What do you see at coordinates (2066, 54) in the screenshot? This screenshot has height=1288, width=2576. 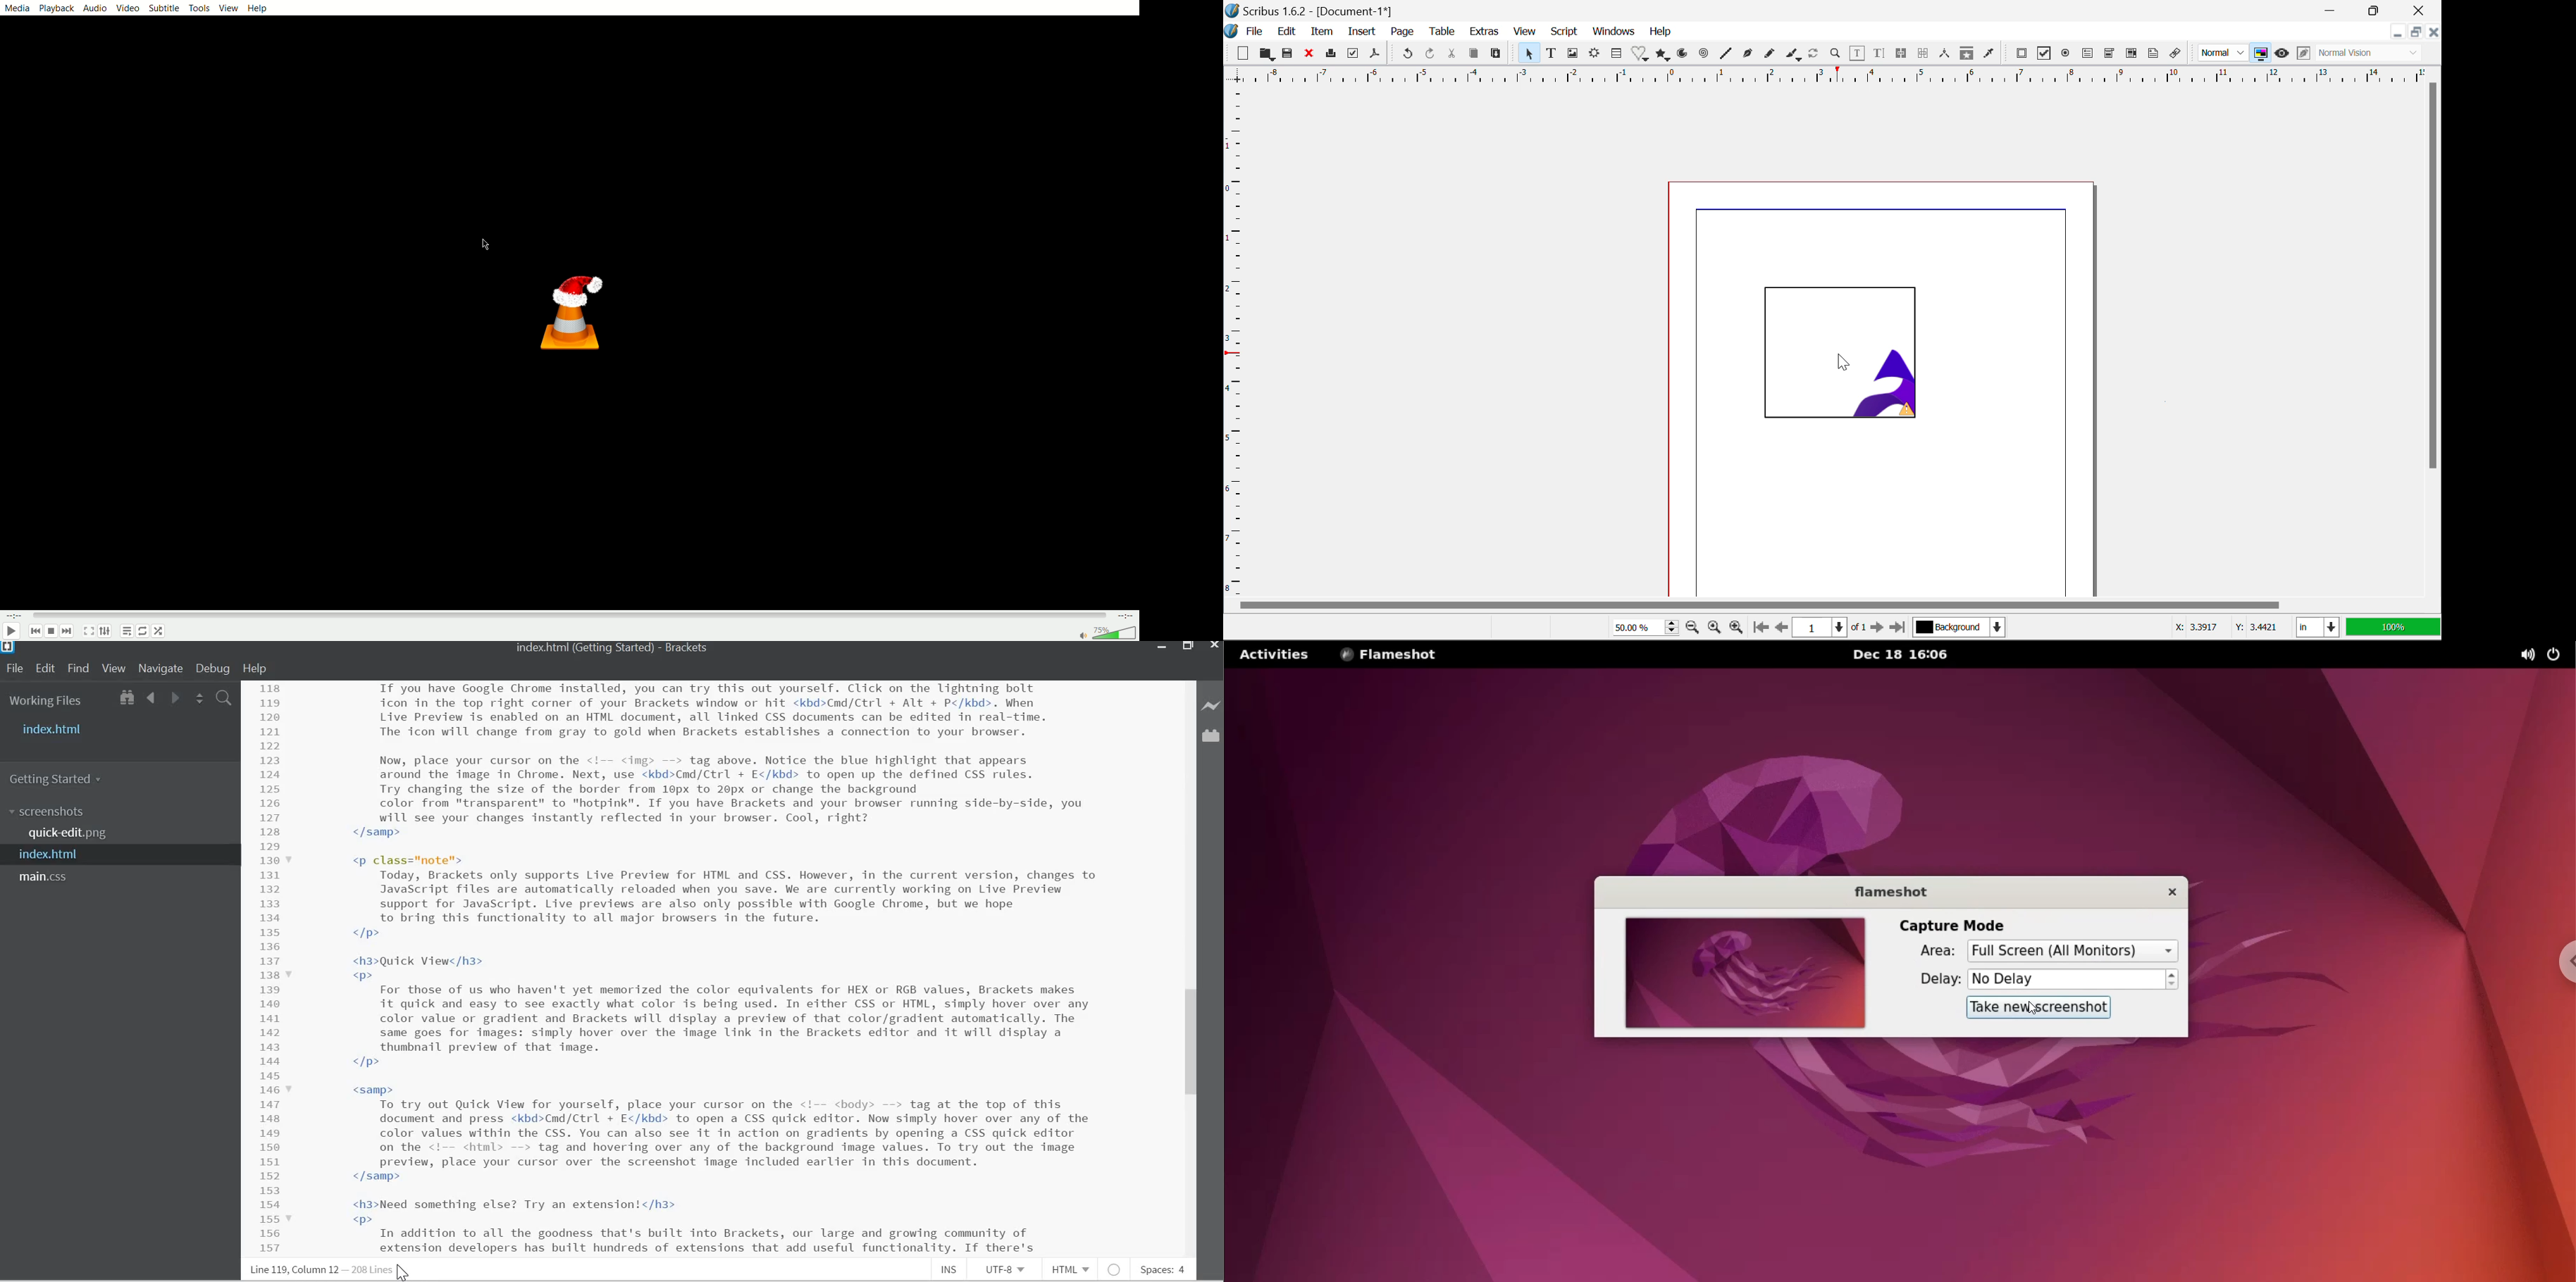 I see `Pdf Radio Button` at bounding box center [2066, 54].